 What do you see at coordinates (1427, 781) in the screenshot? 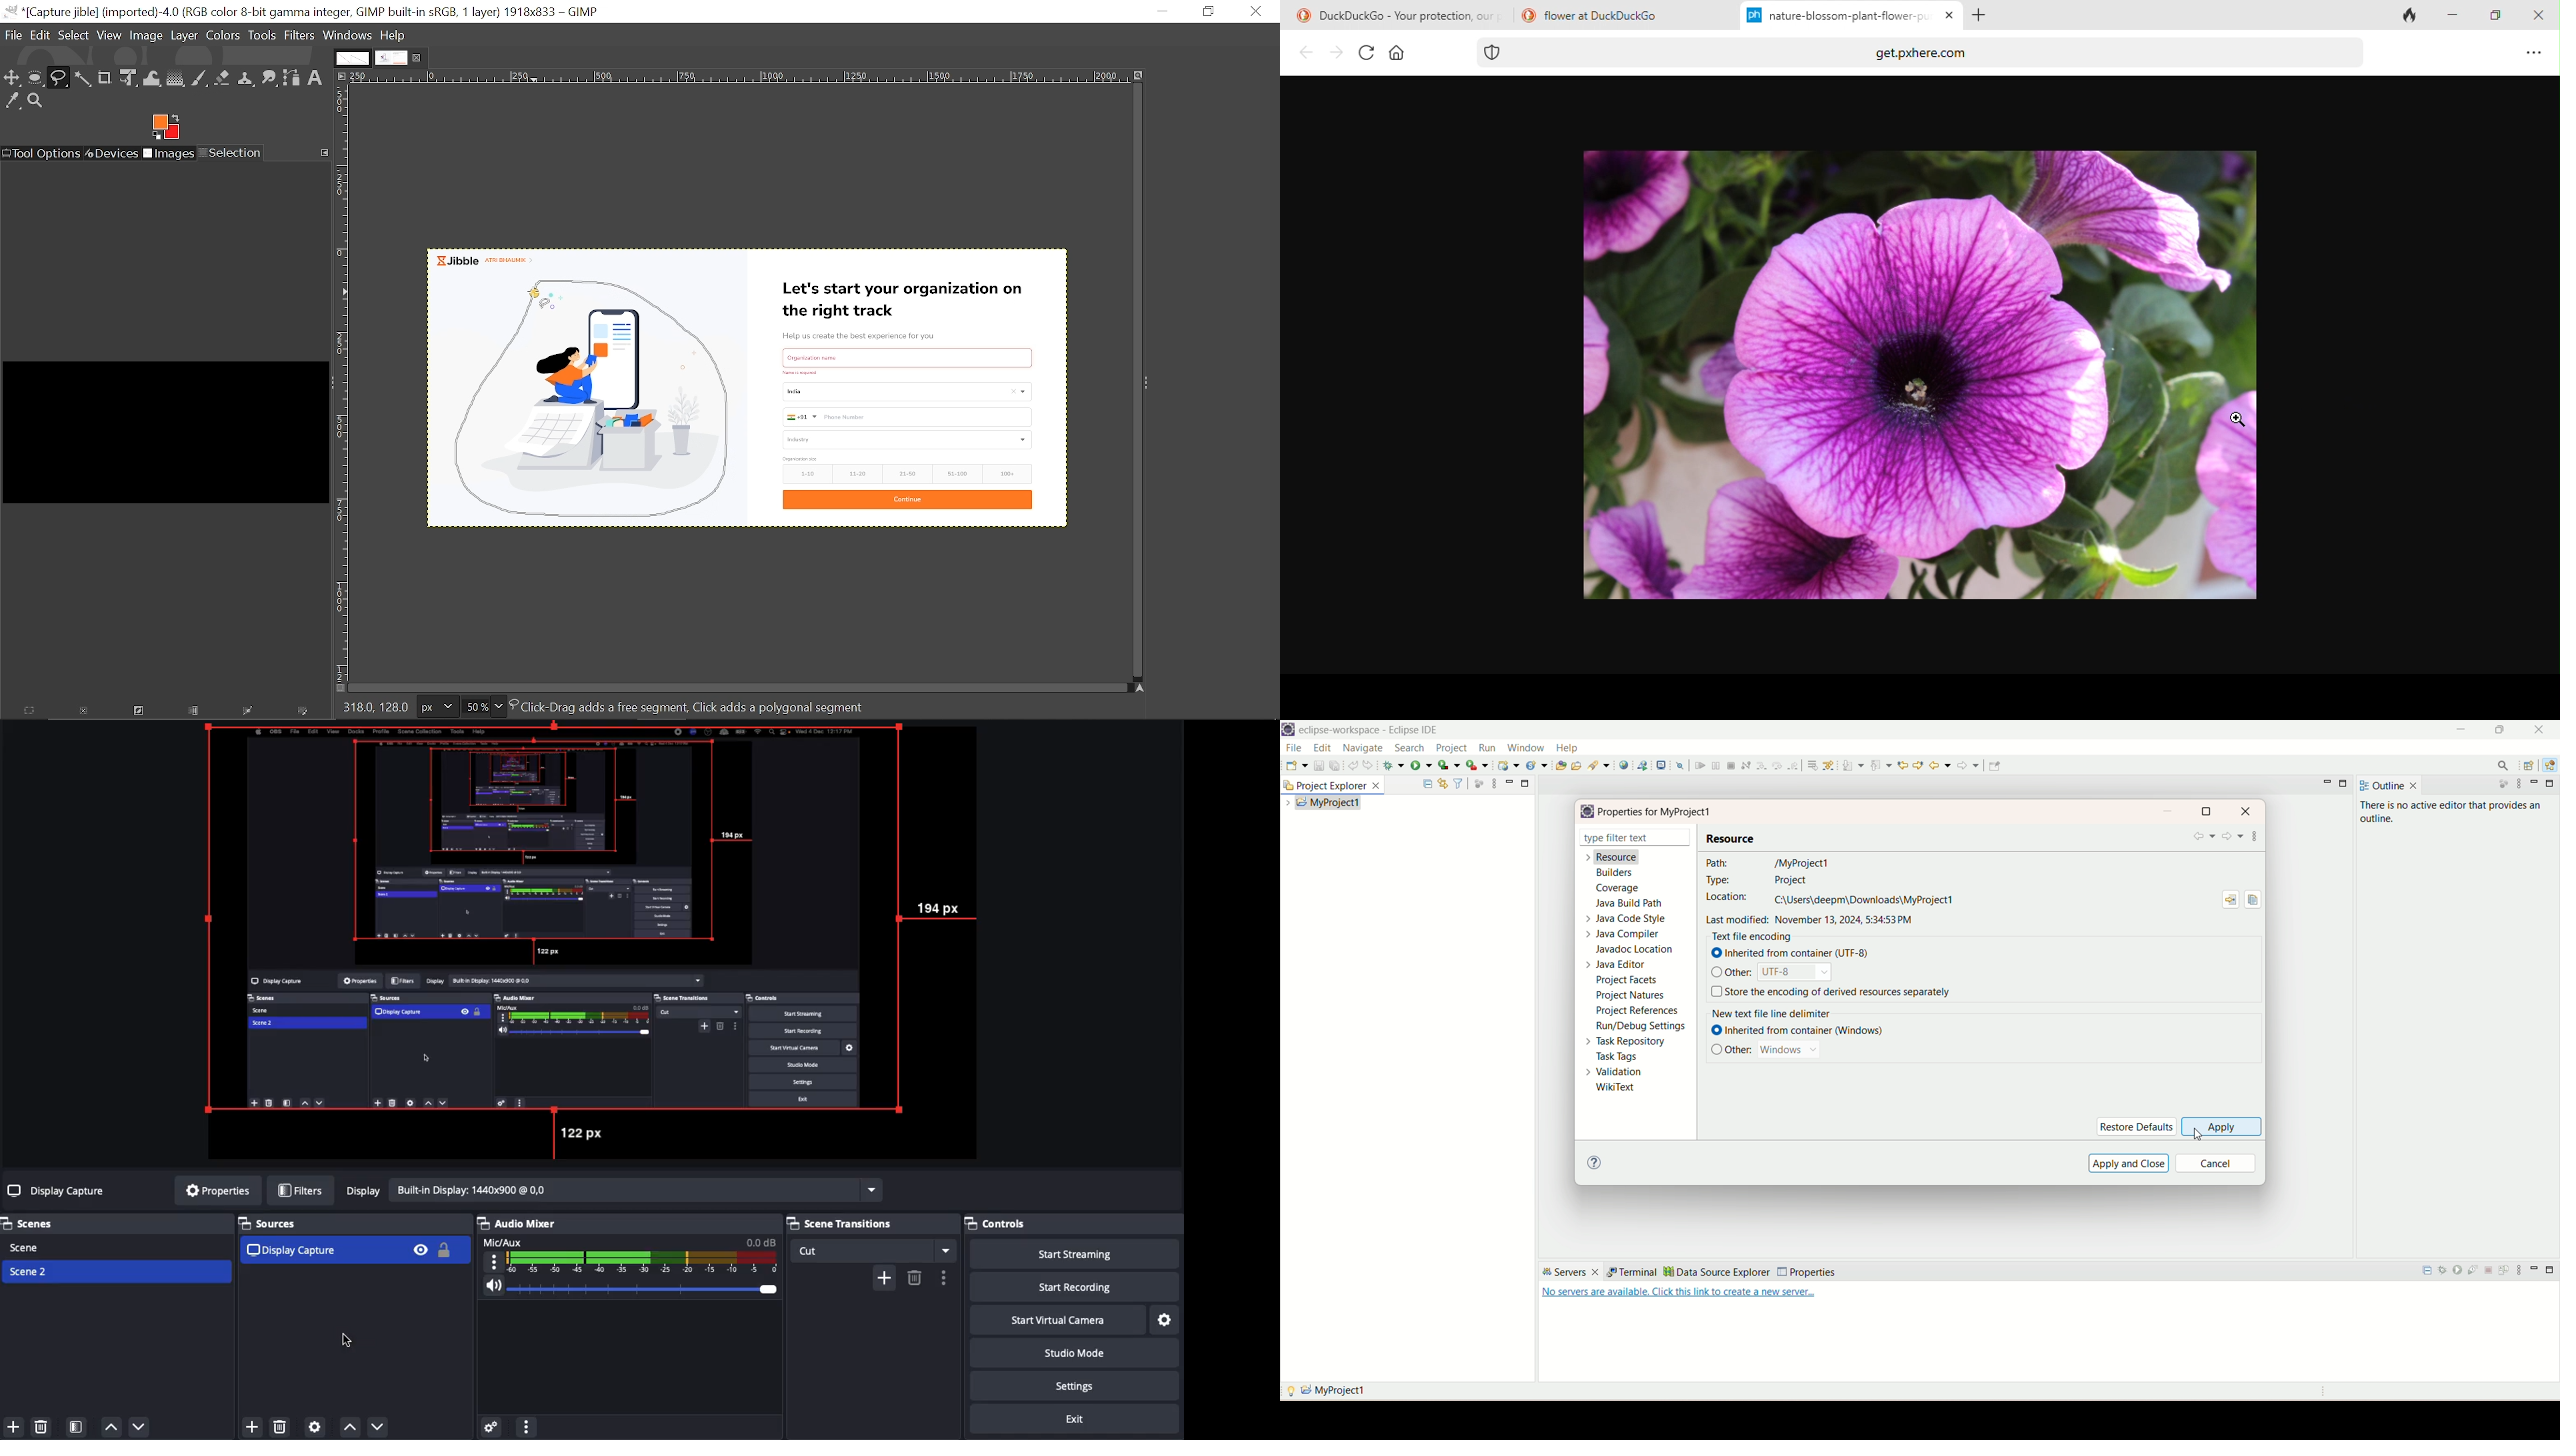
I see `collapse all` at bounding box center [1427, 781].